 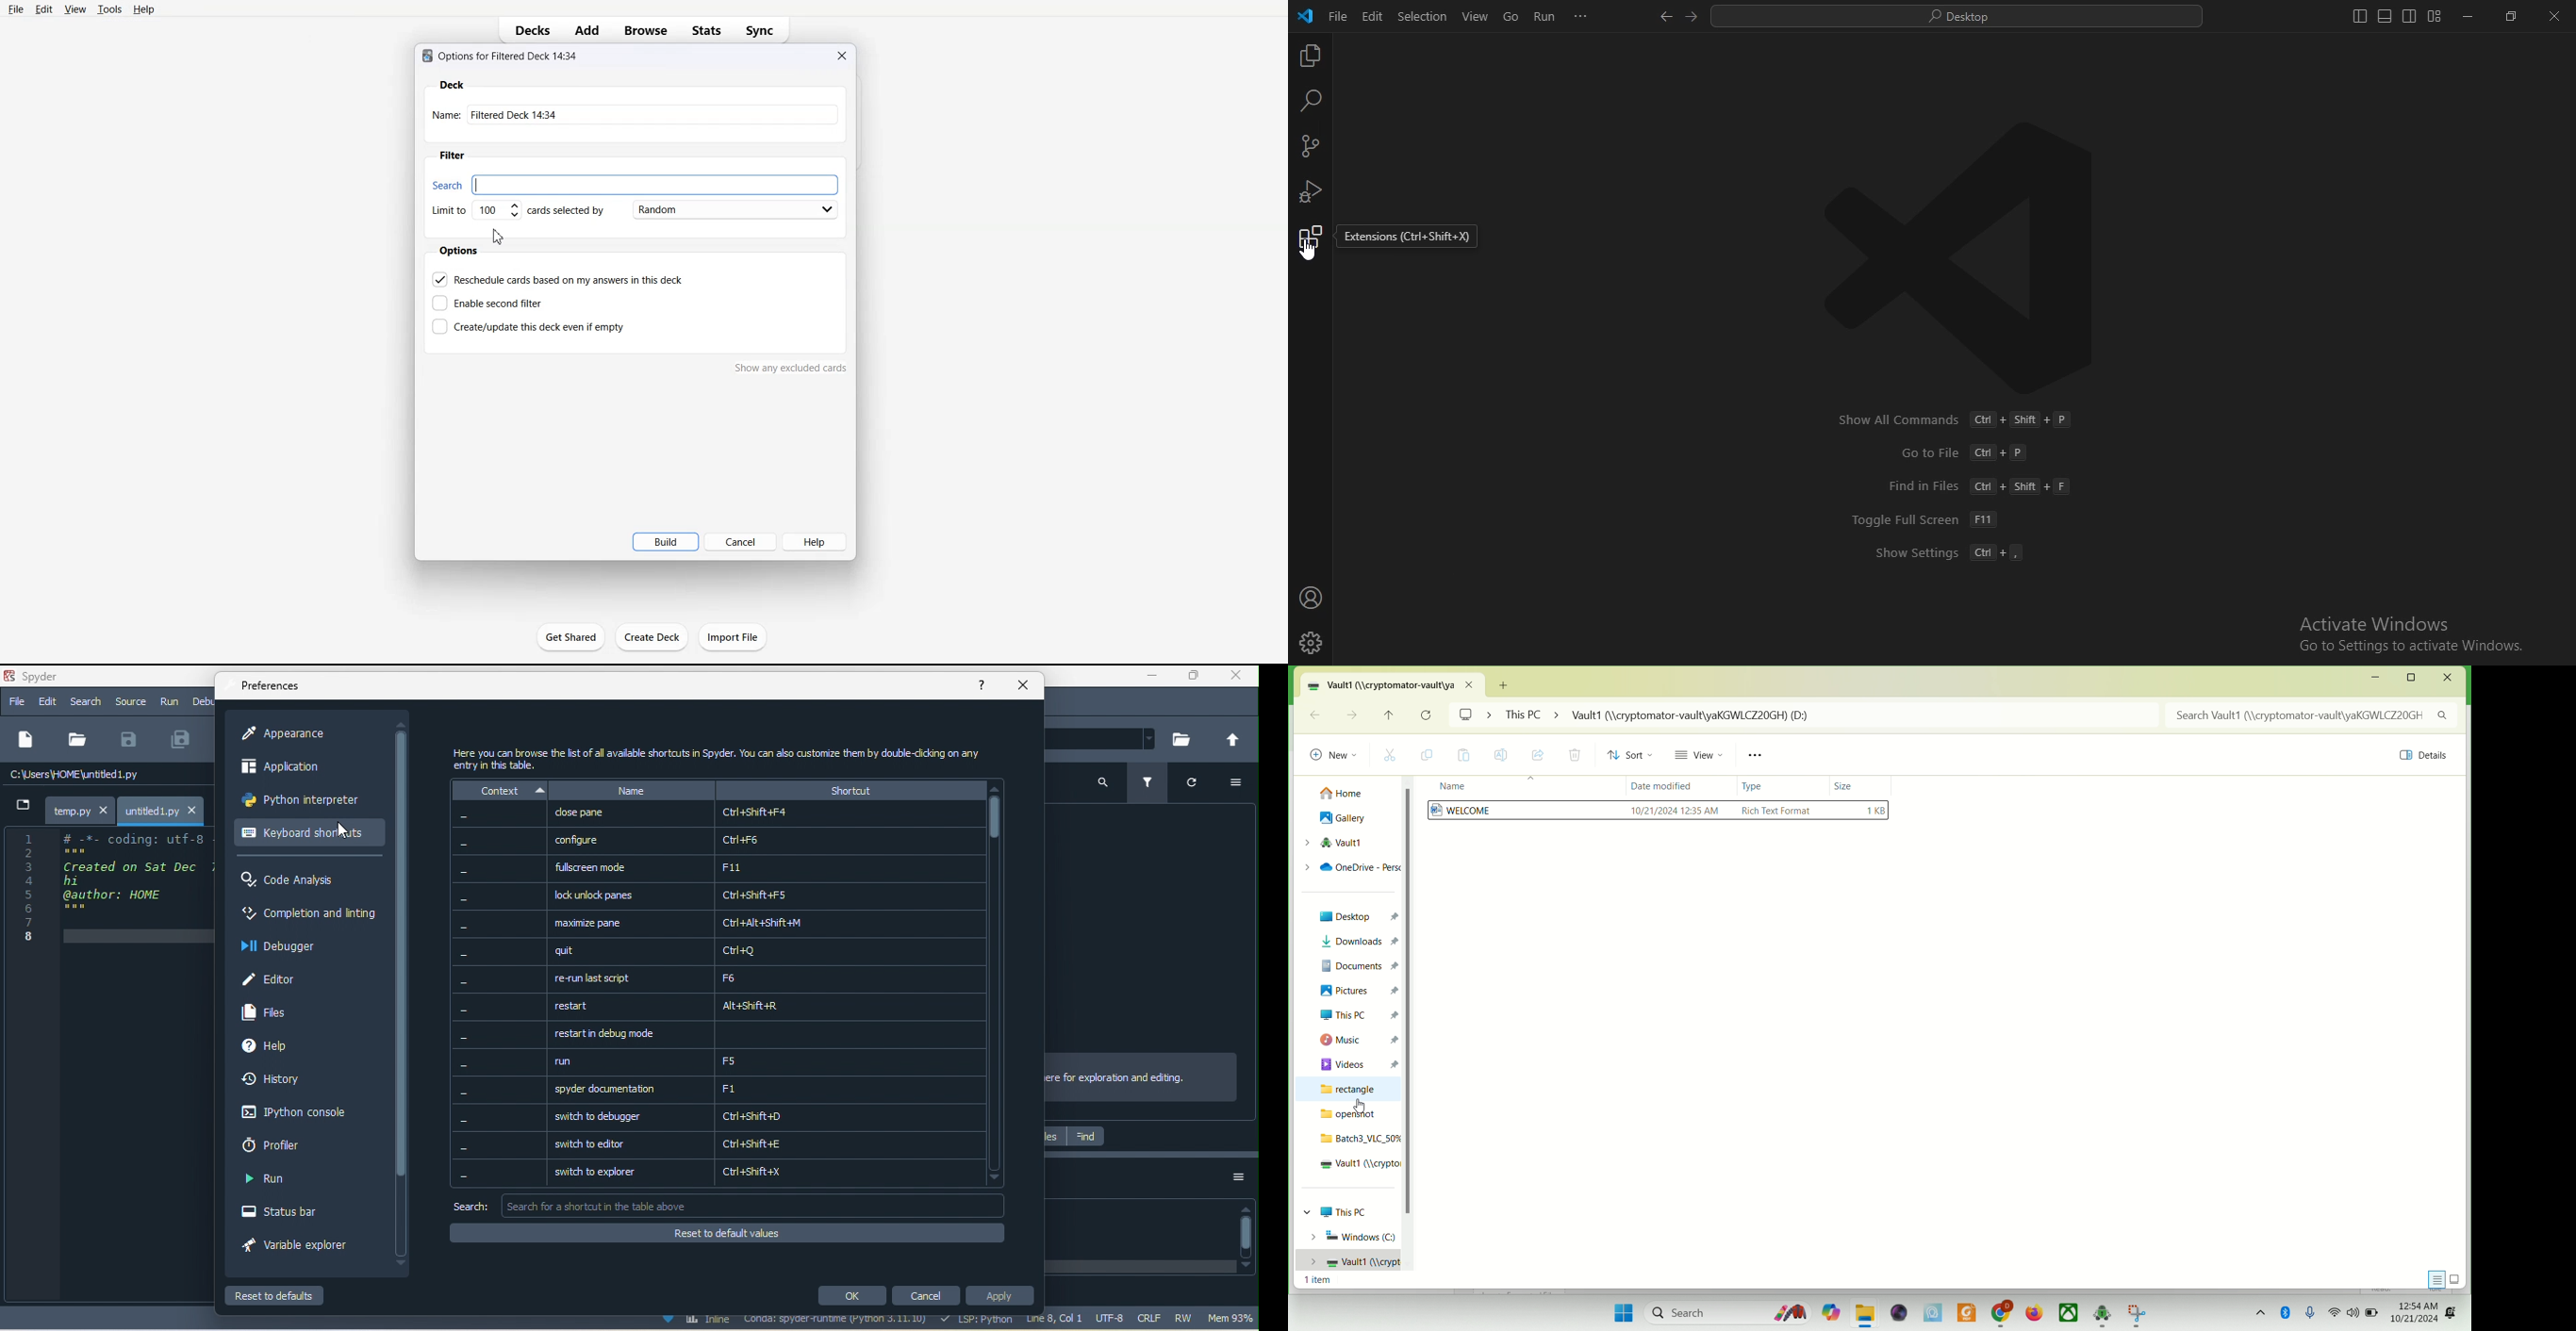 I want to click on File, so click(x=16, y=9).